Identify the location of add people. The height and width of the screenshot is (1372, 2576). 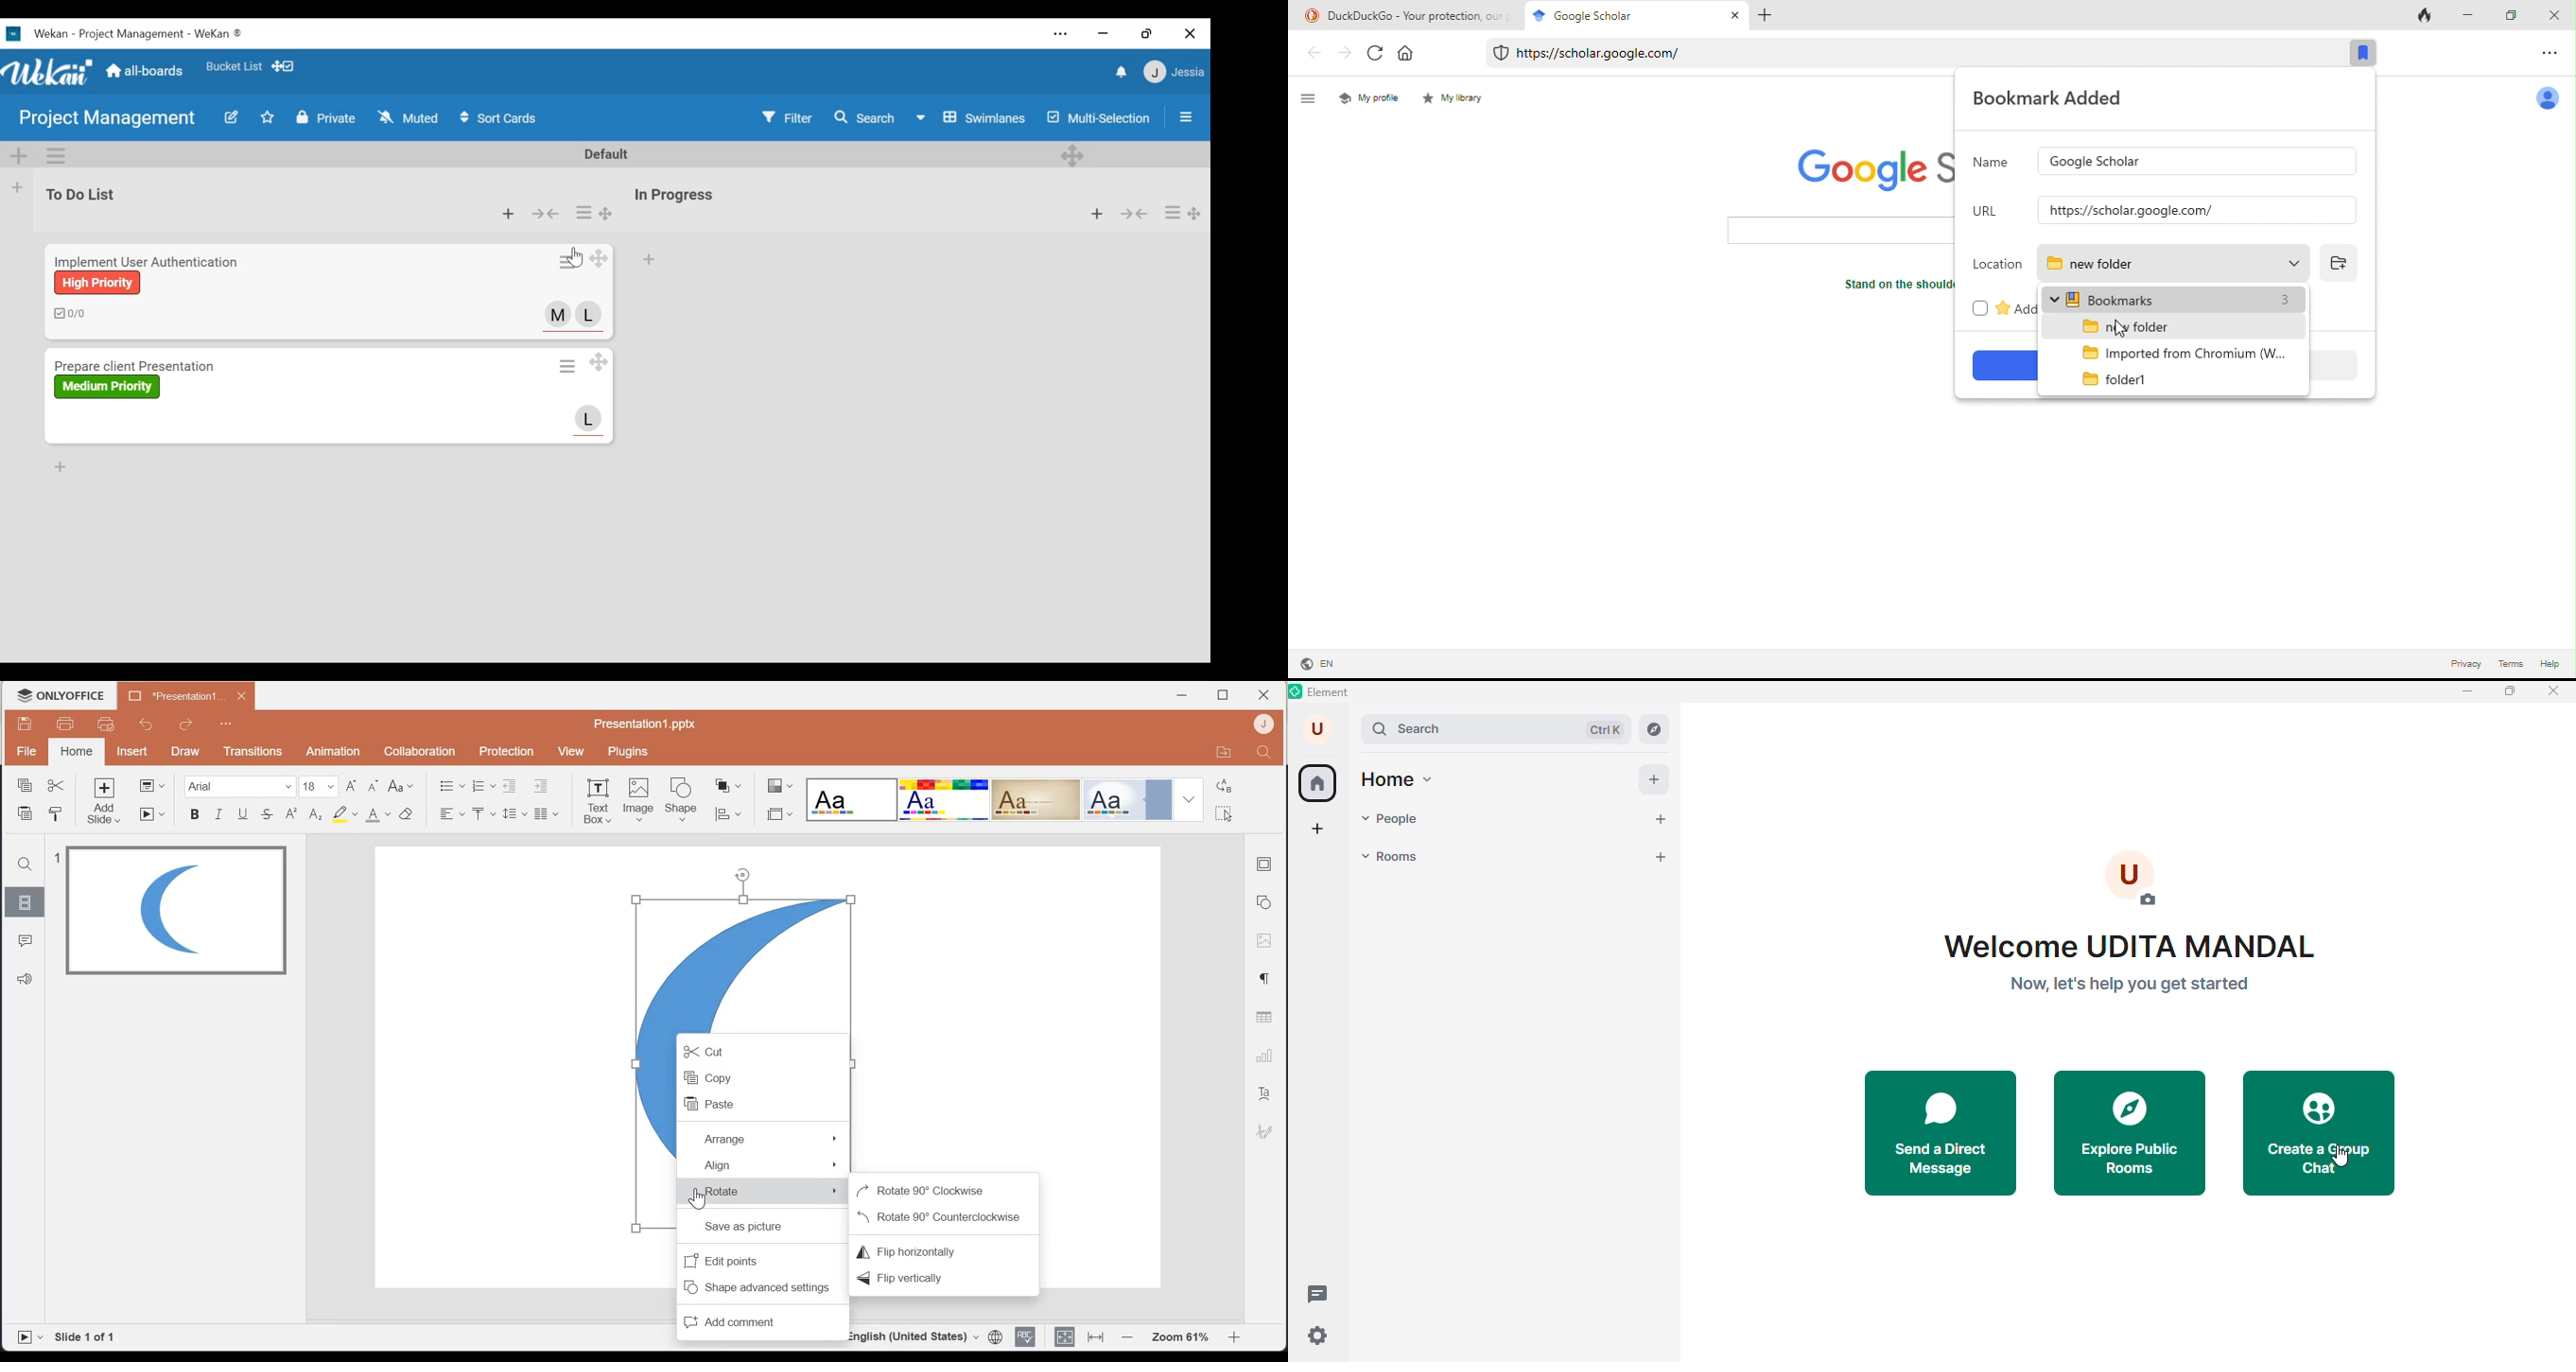
(1663, 820).